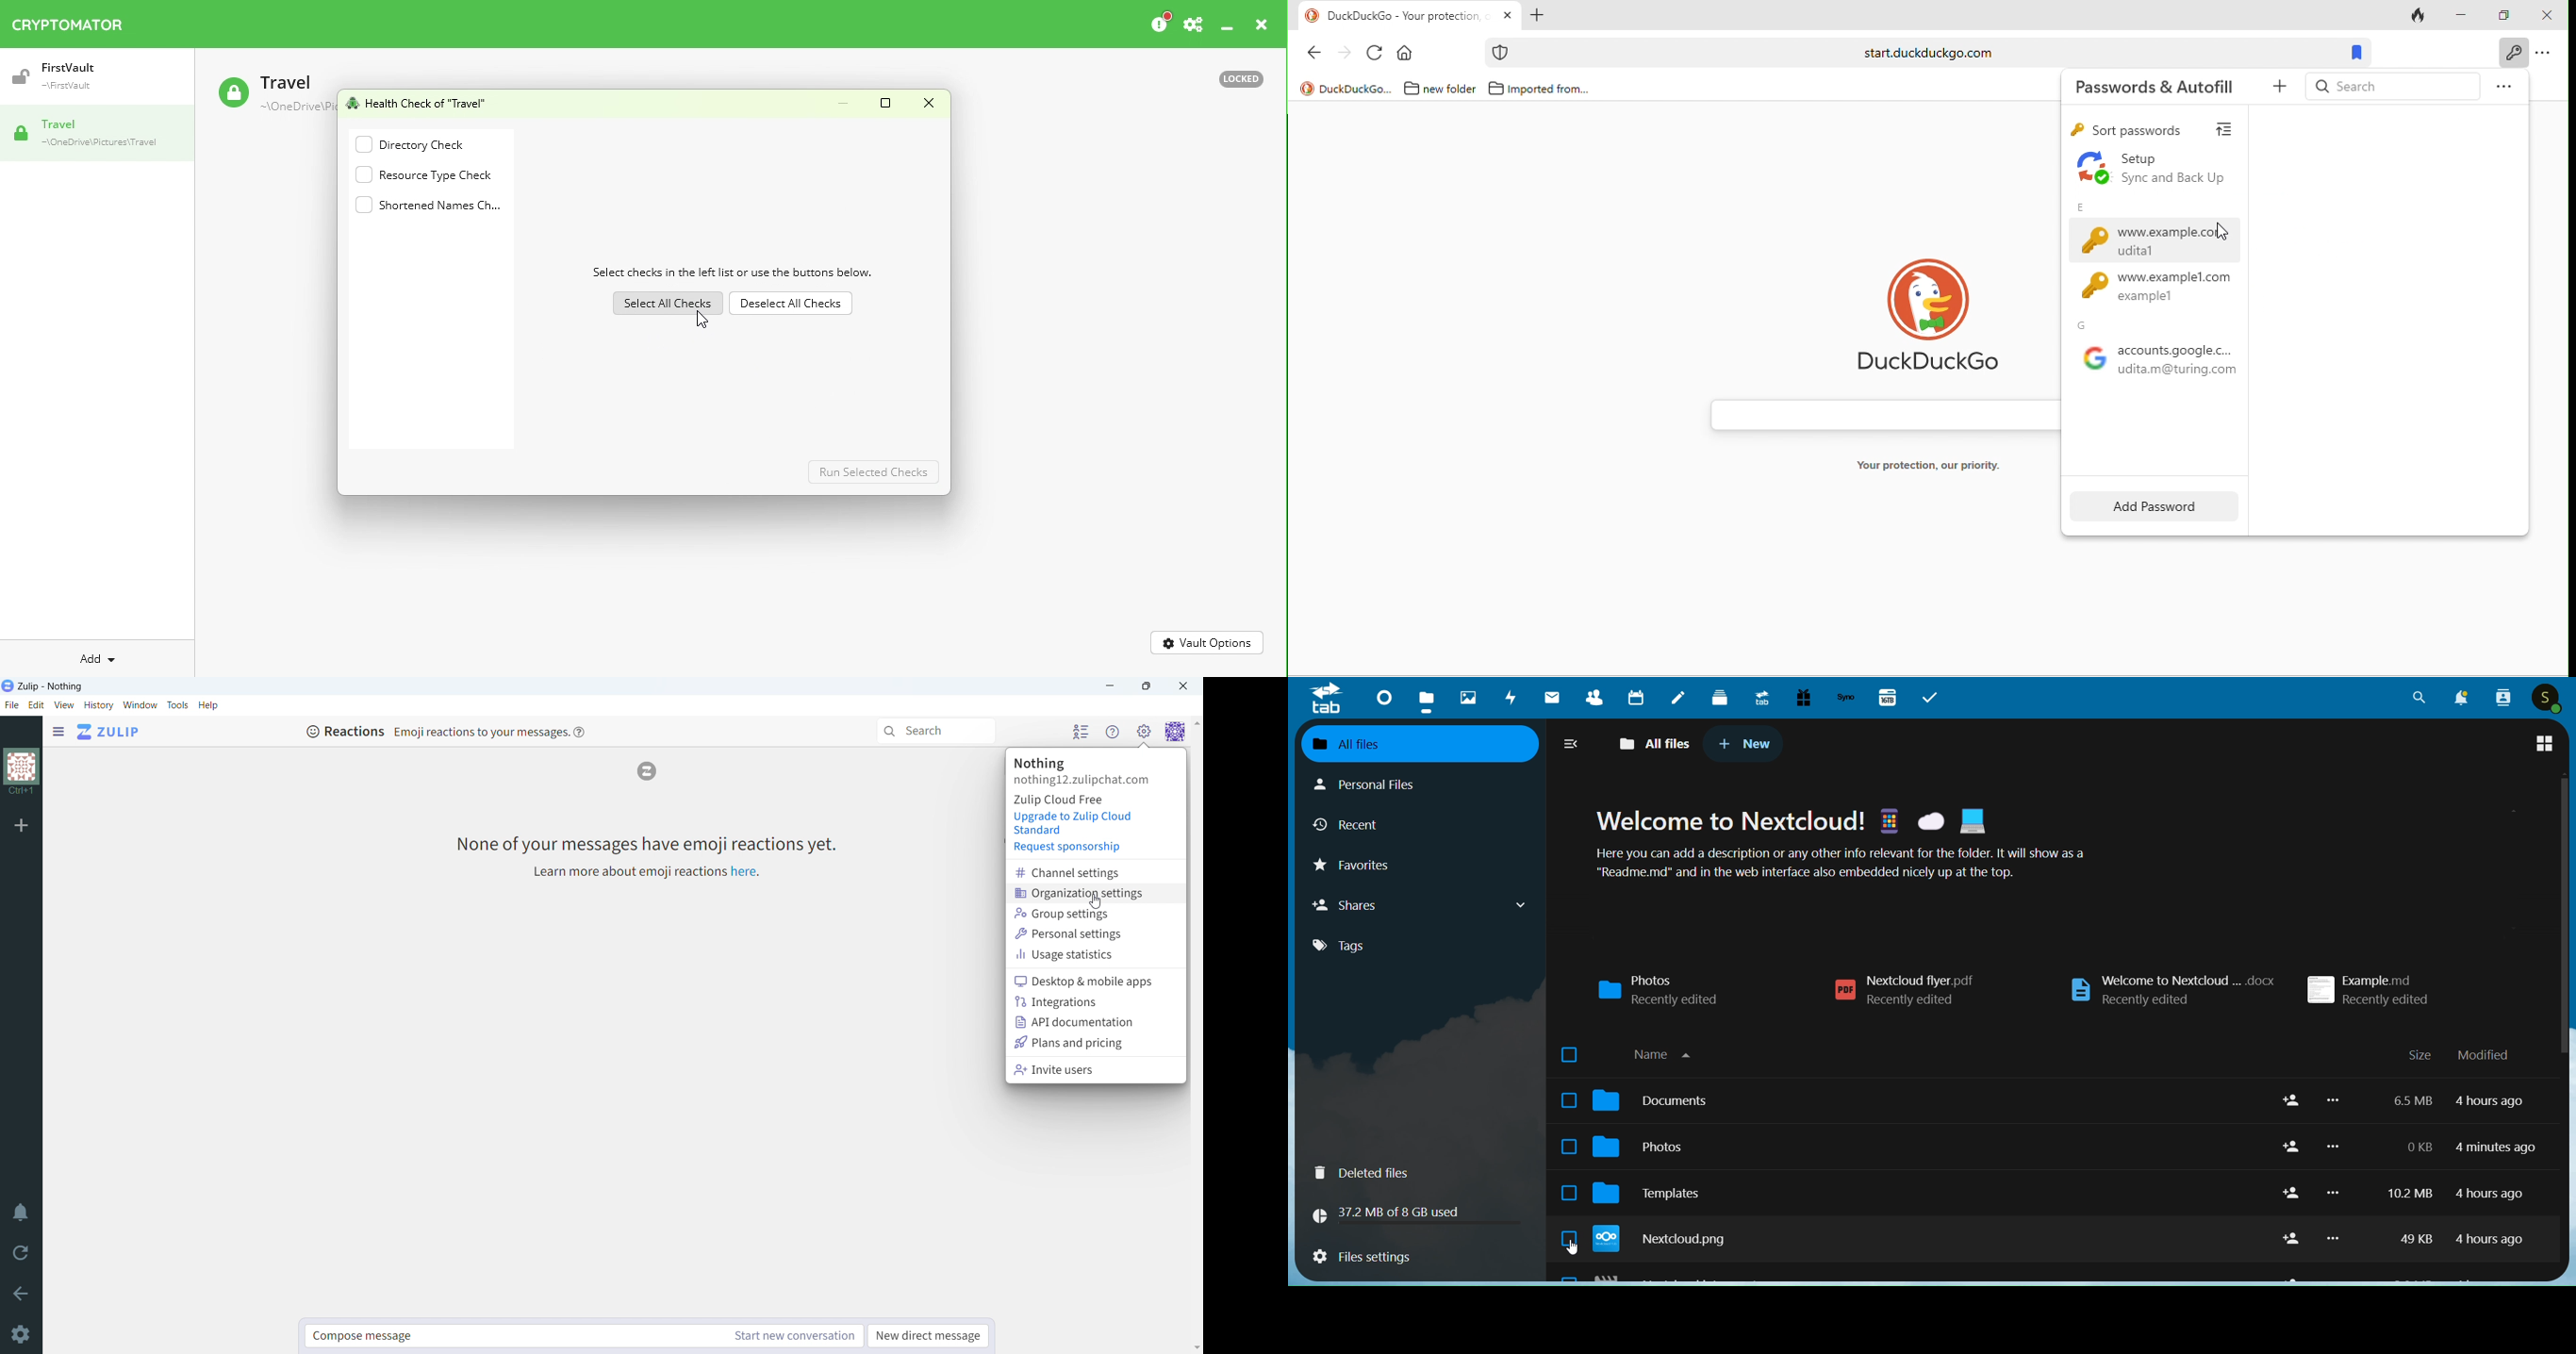  What do you see at coordinates (1113, 732) in the screenshot?
I see `help menu` at bounding box center [1113, 732].